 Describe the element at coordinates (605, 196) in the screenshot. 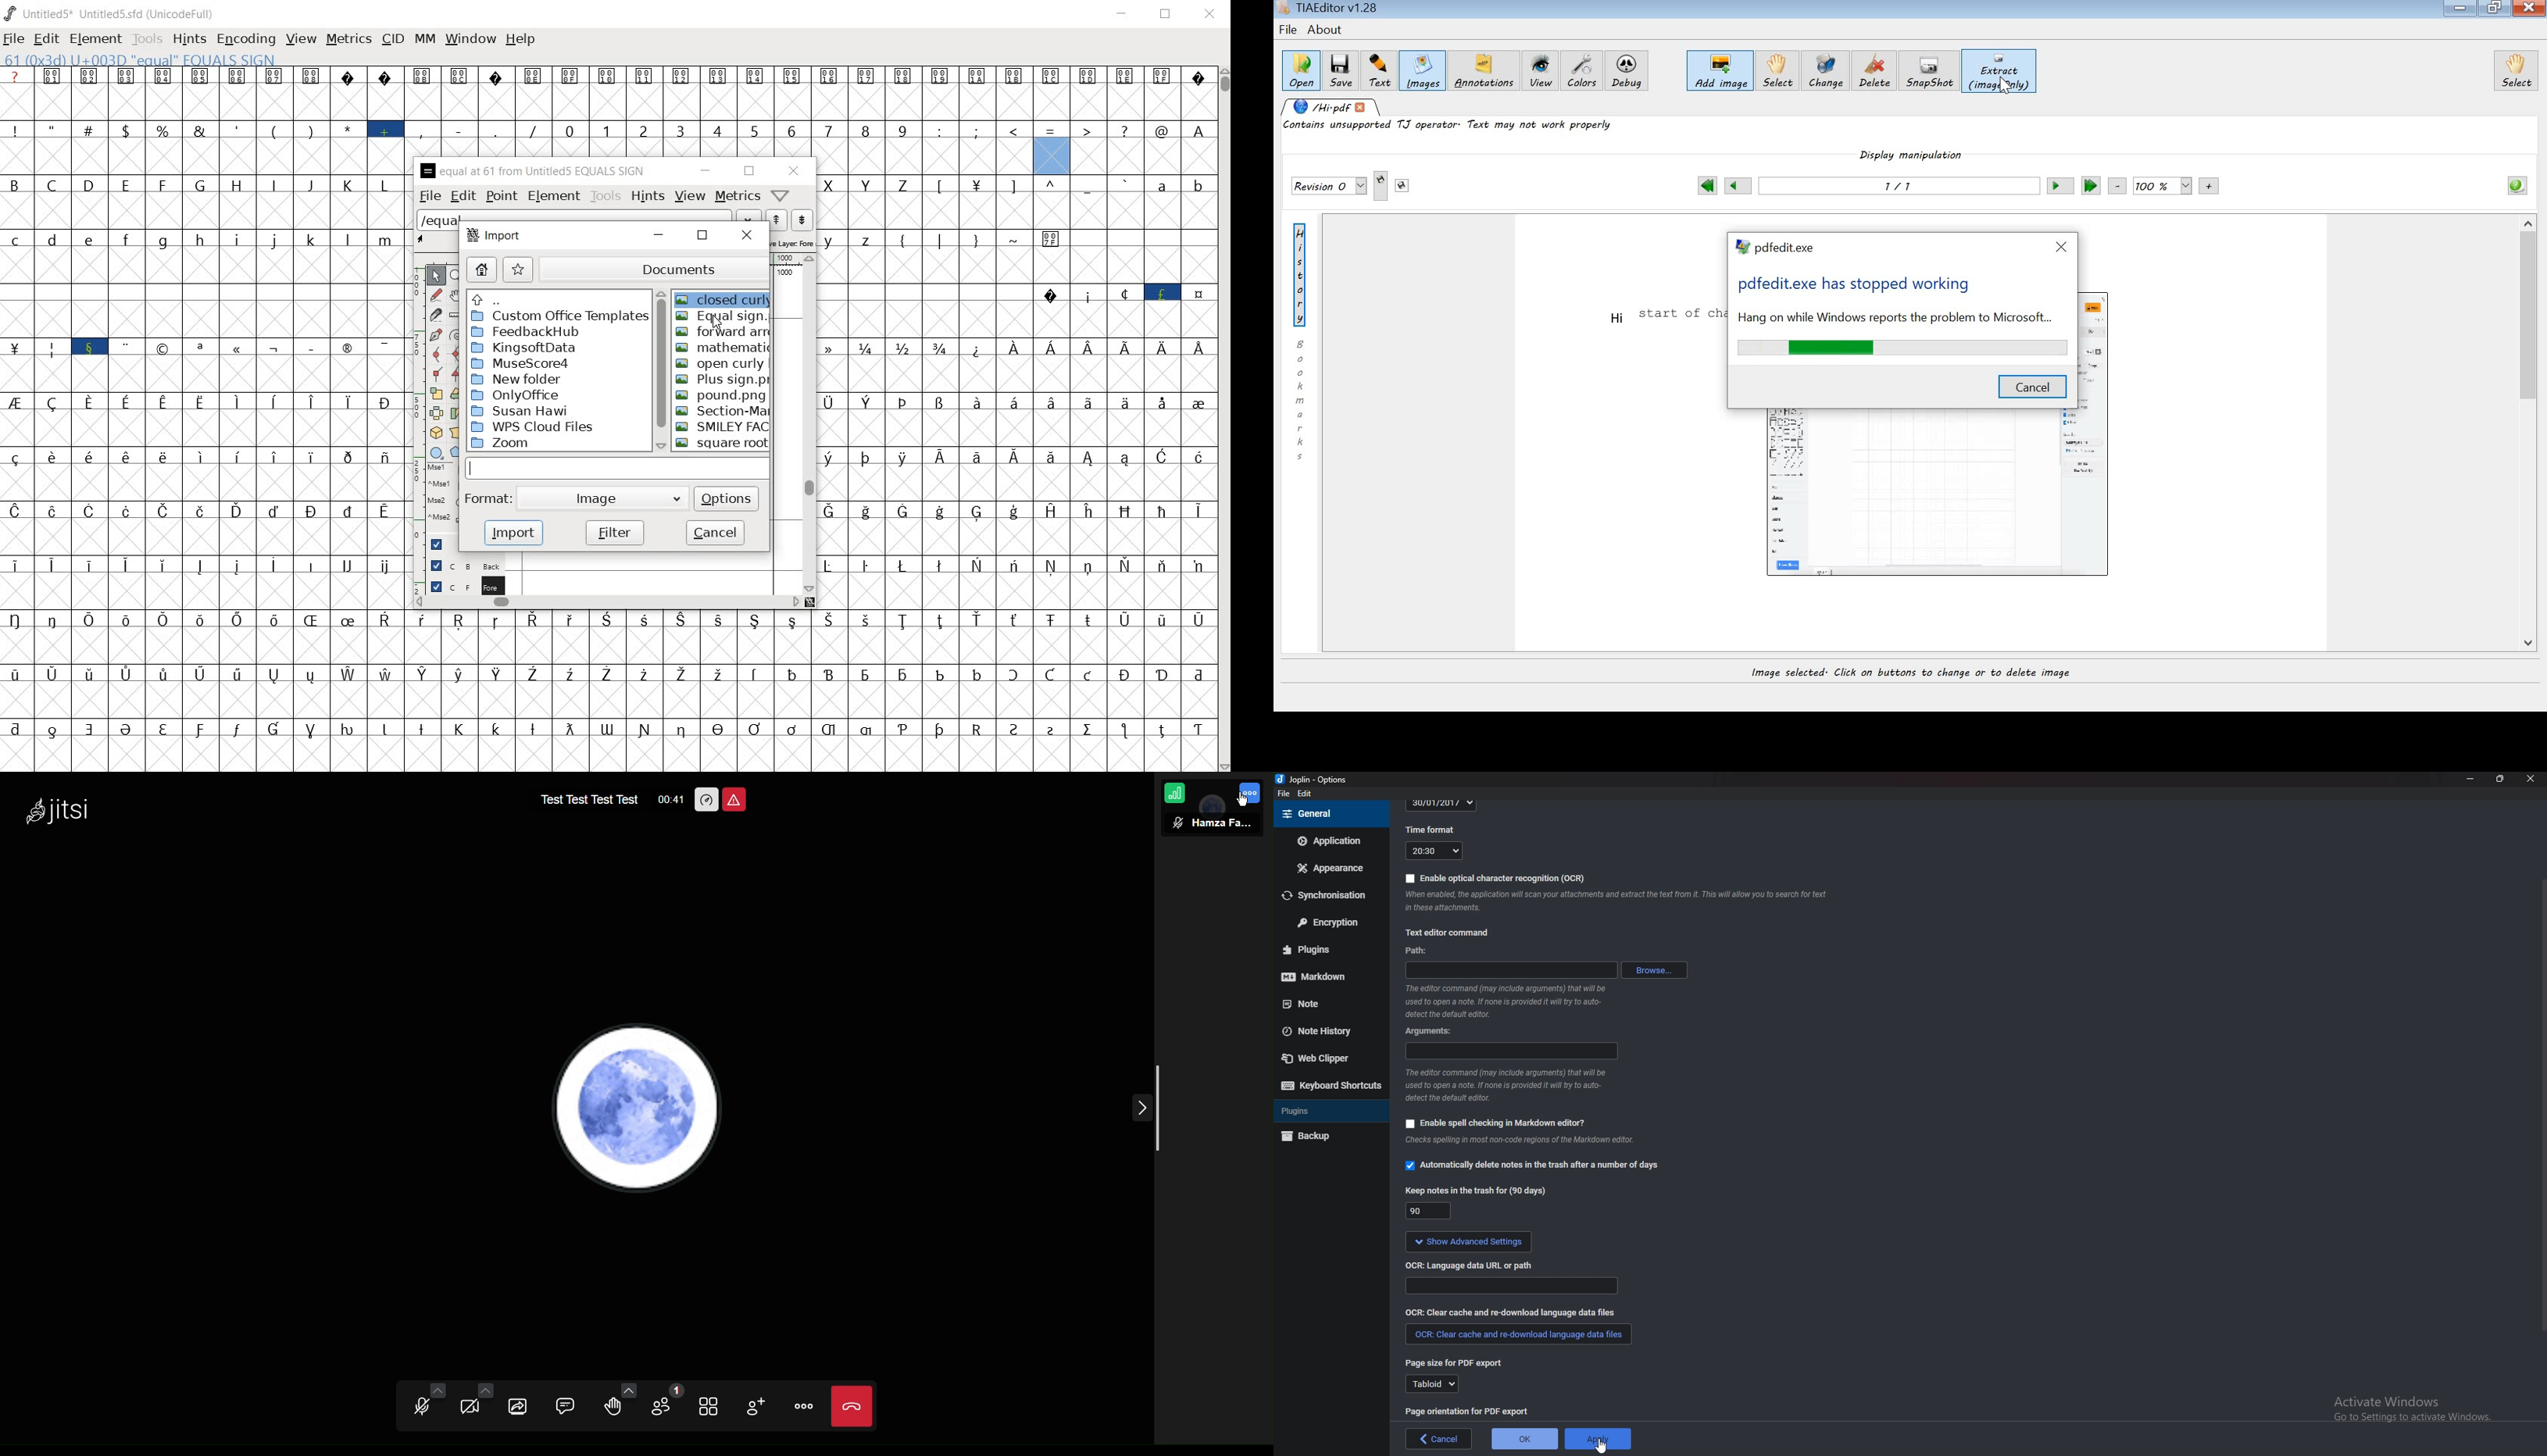

I see `tools` at that location.